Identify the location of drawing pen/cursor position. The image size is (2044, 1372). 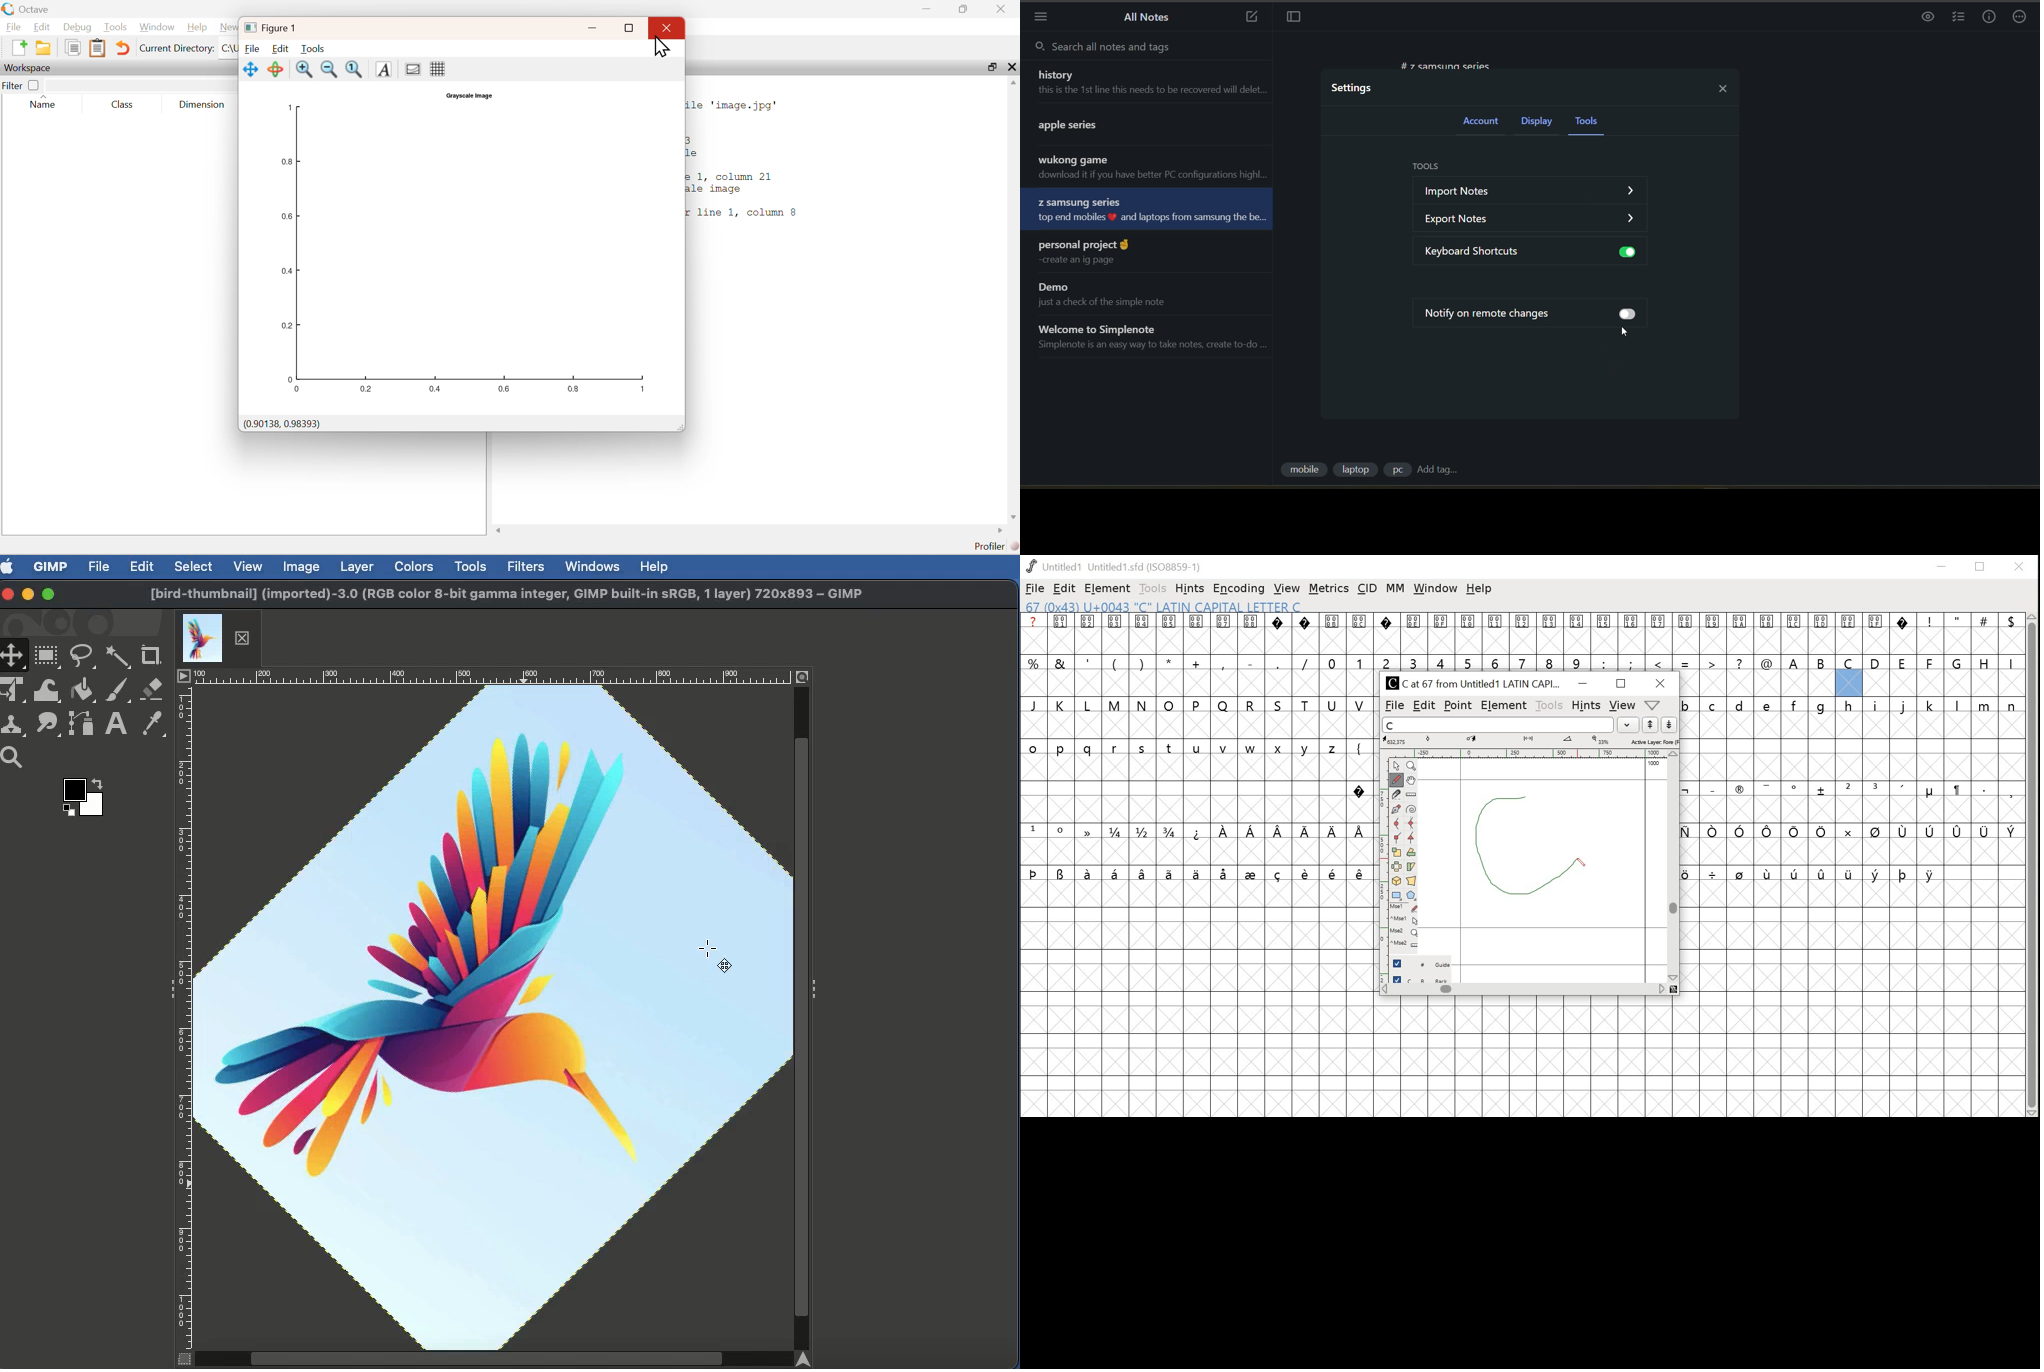
(1582, 867).